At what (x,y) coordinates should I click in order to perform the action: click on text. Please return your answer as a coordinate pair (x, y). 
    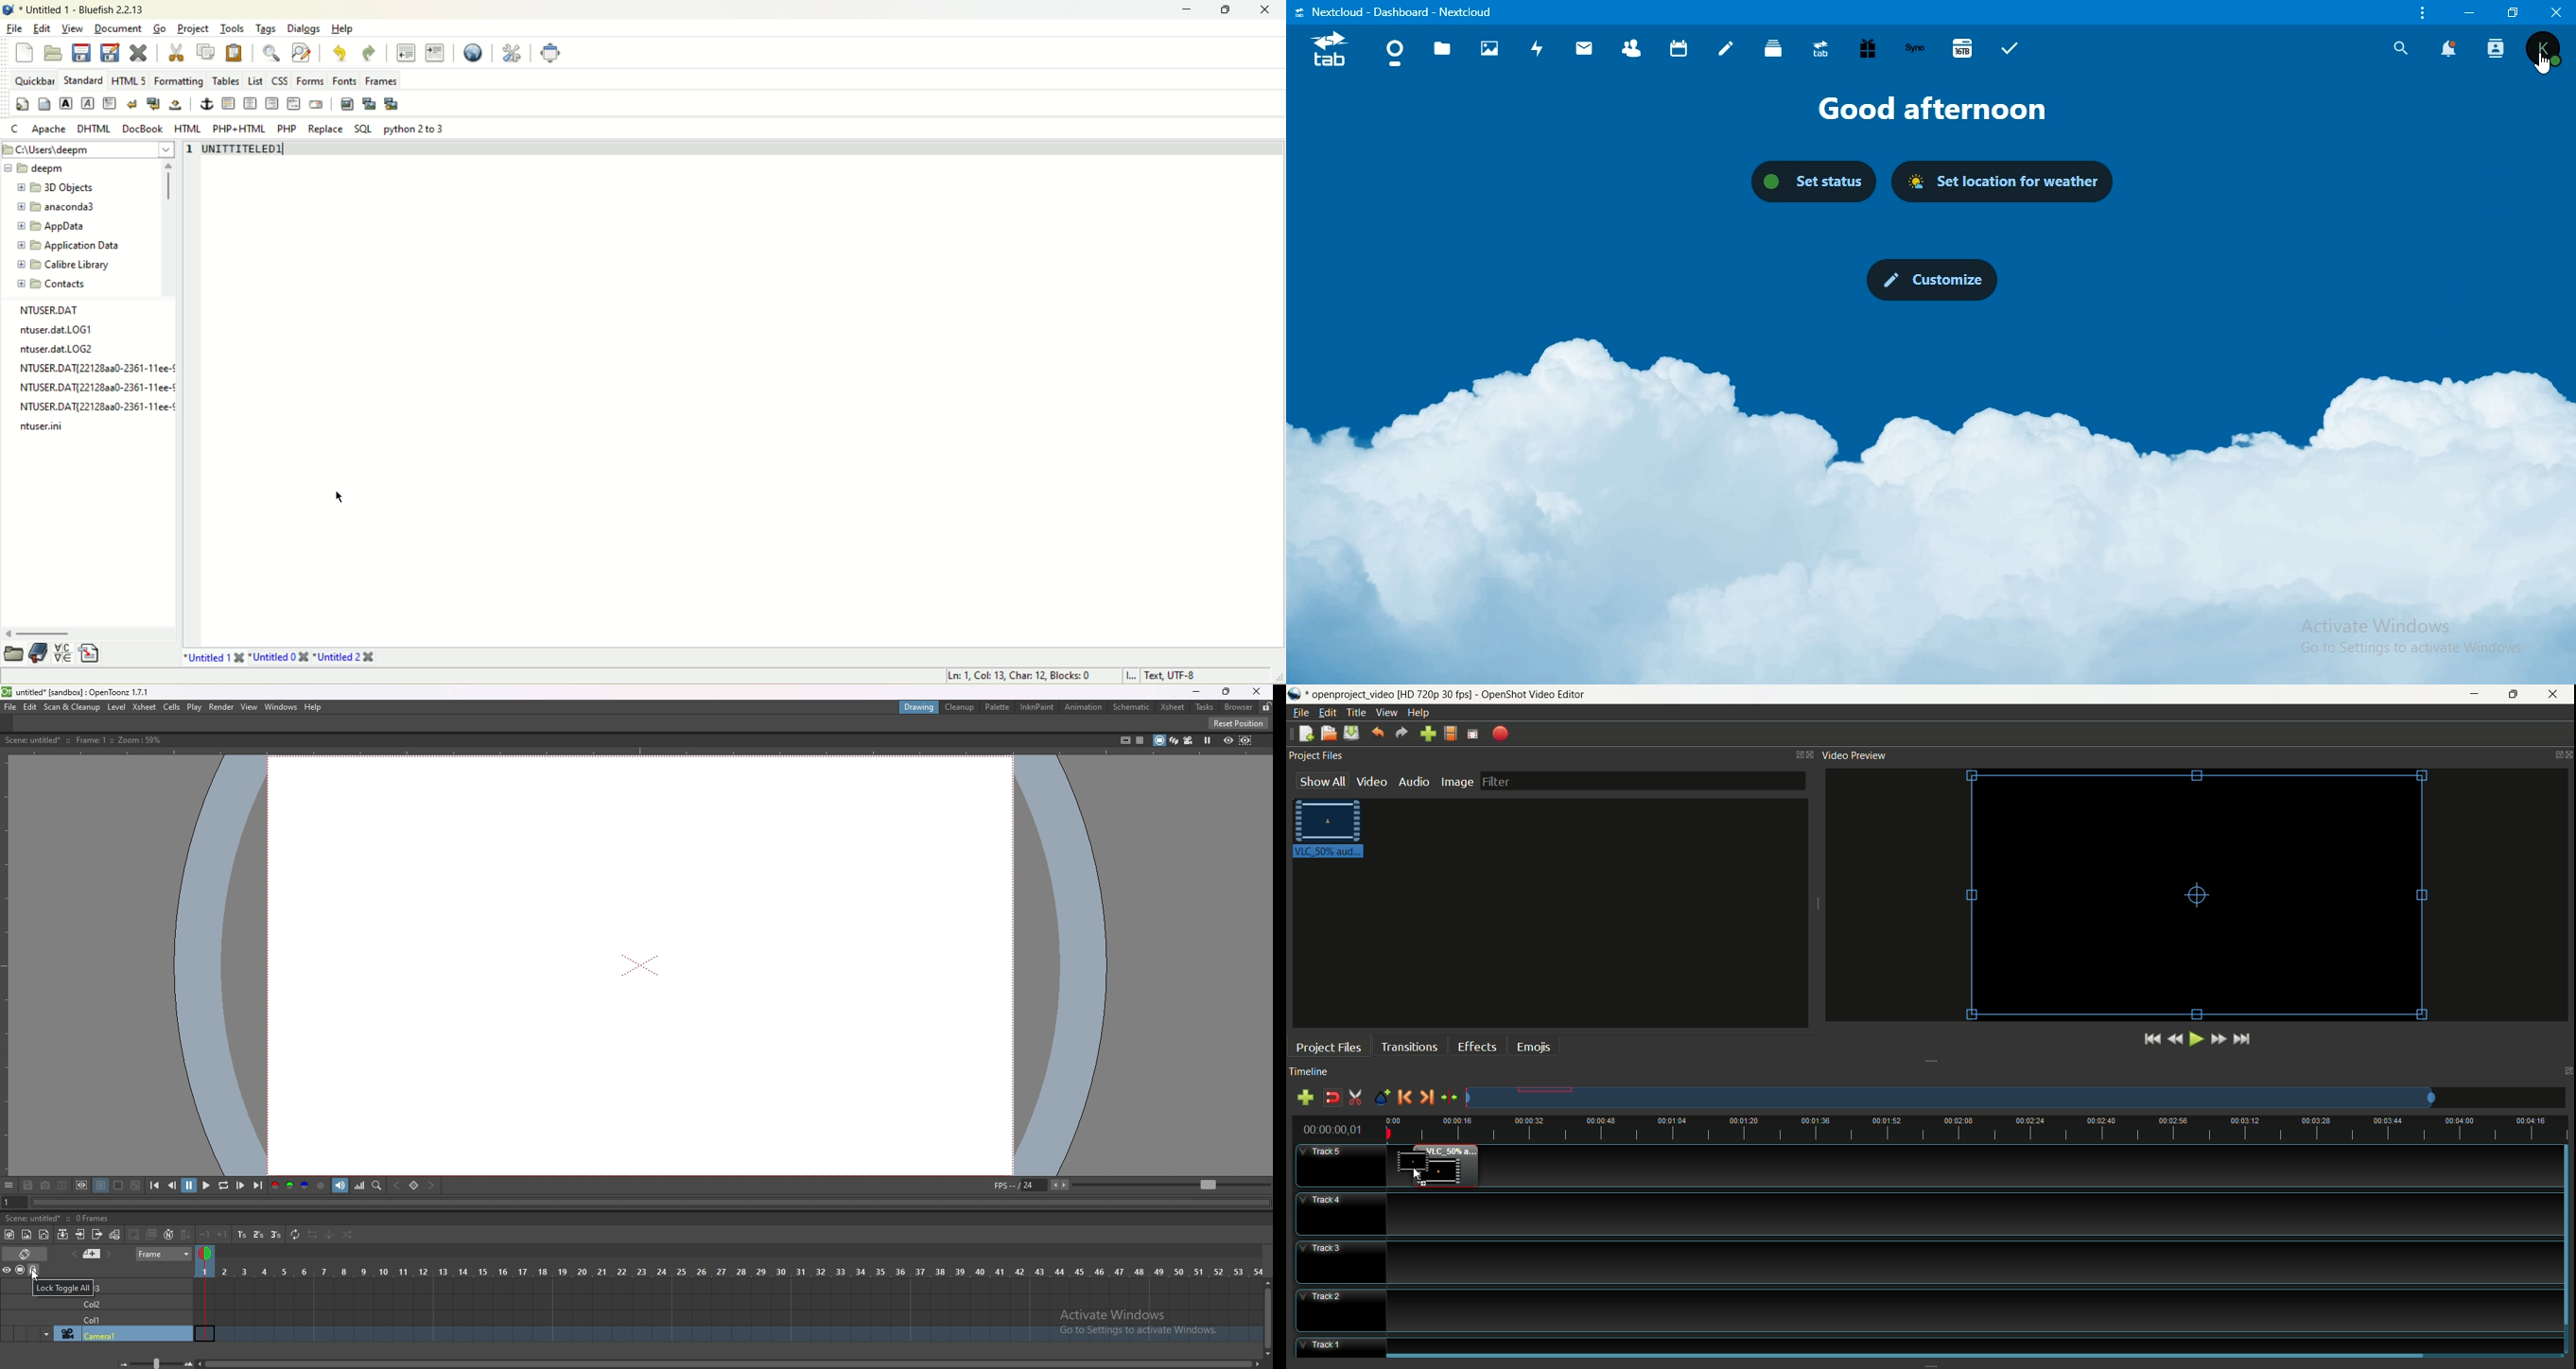
    Looking at the image, I should click on (1944, 110).